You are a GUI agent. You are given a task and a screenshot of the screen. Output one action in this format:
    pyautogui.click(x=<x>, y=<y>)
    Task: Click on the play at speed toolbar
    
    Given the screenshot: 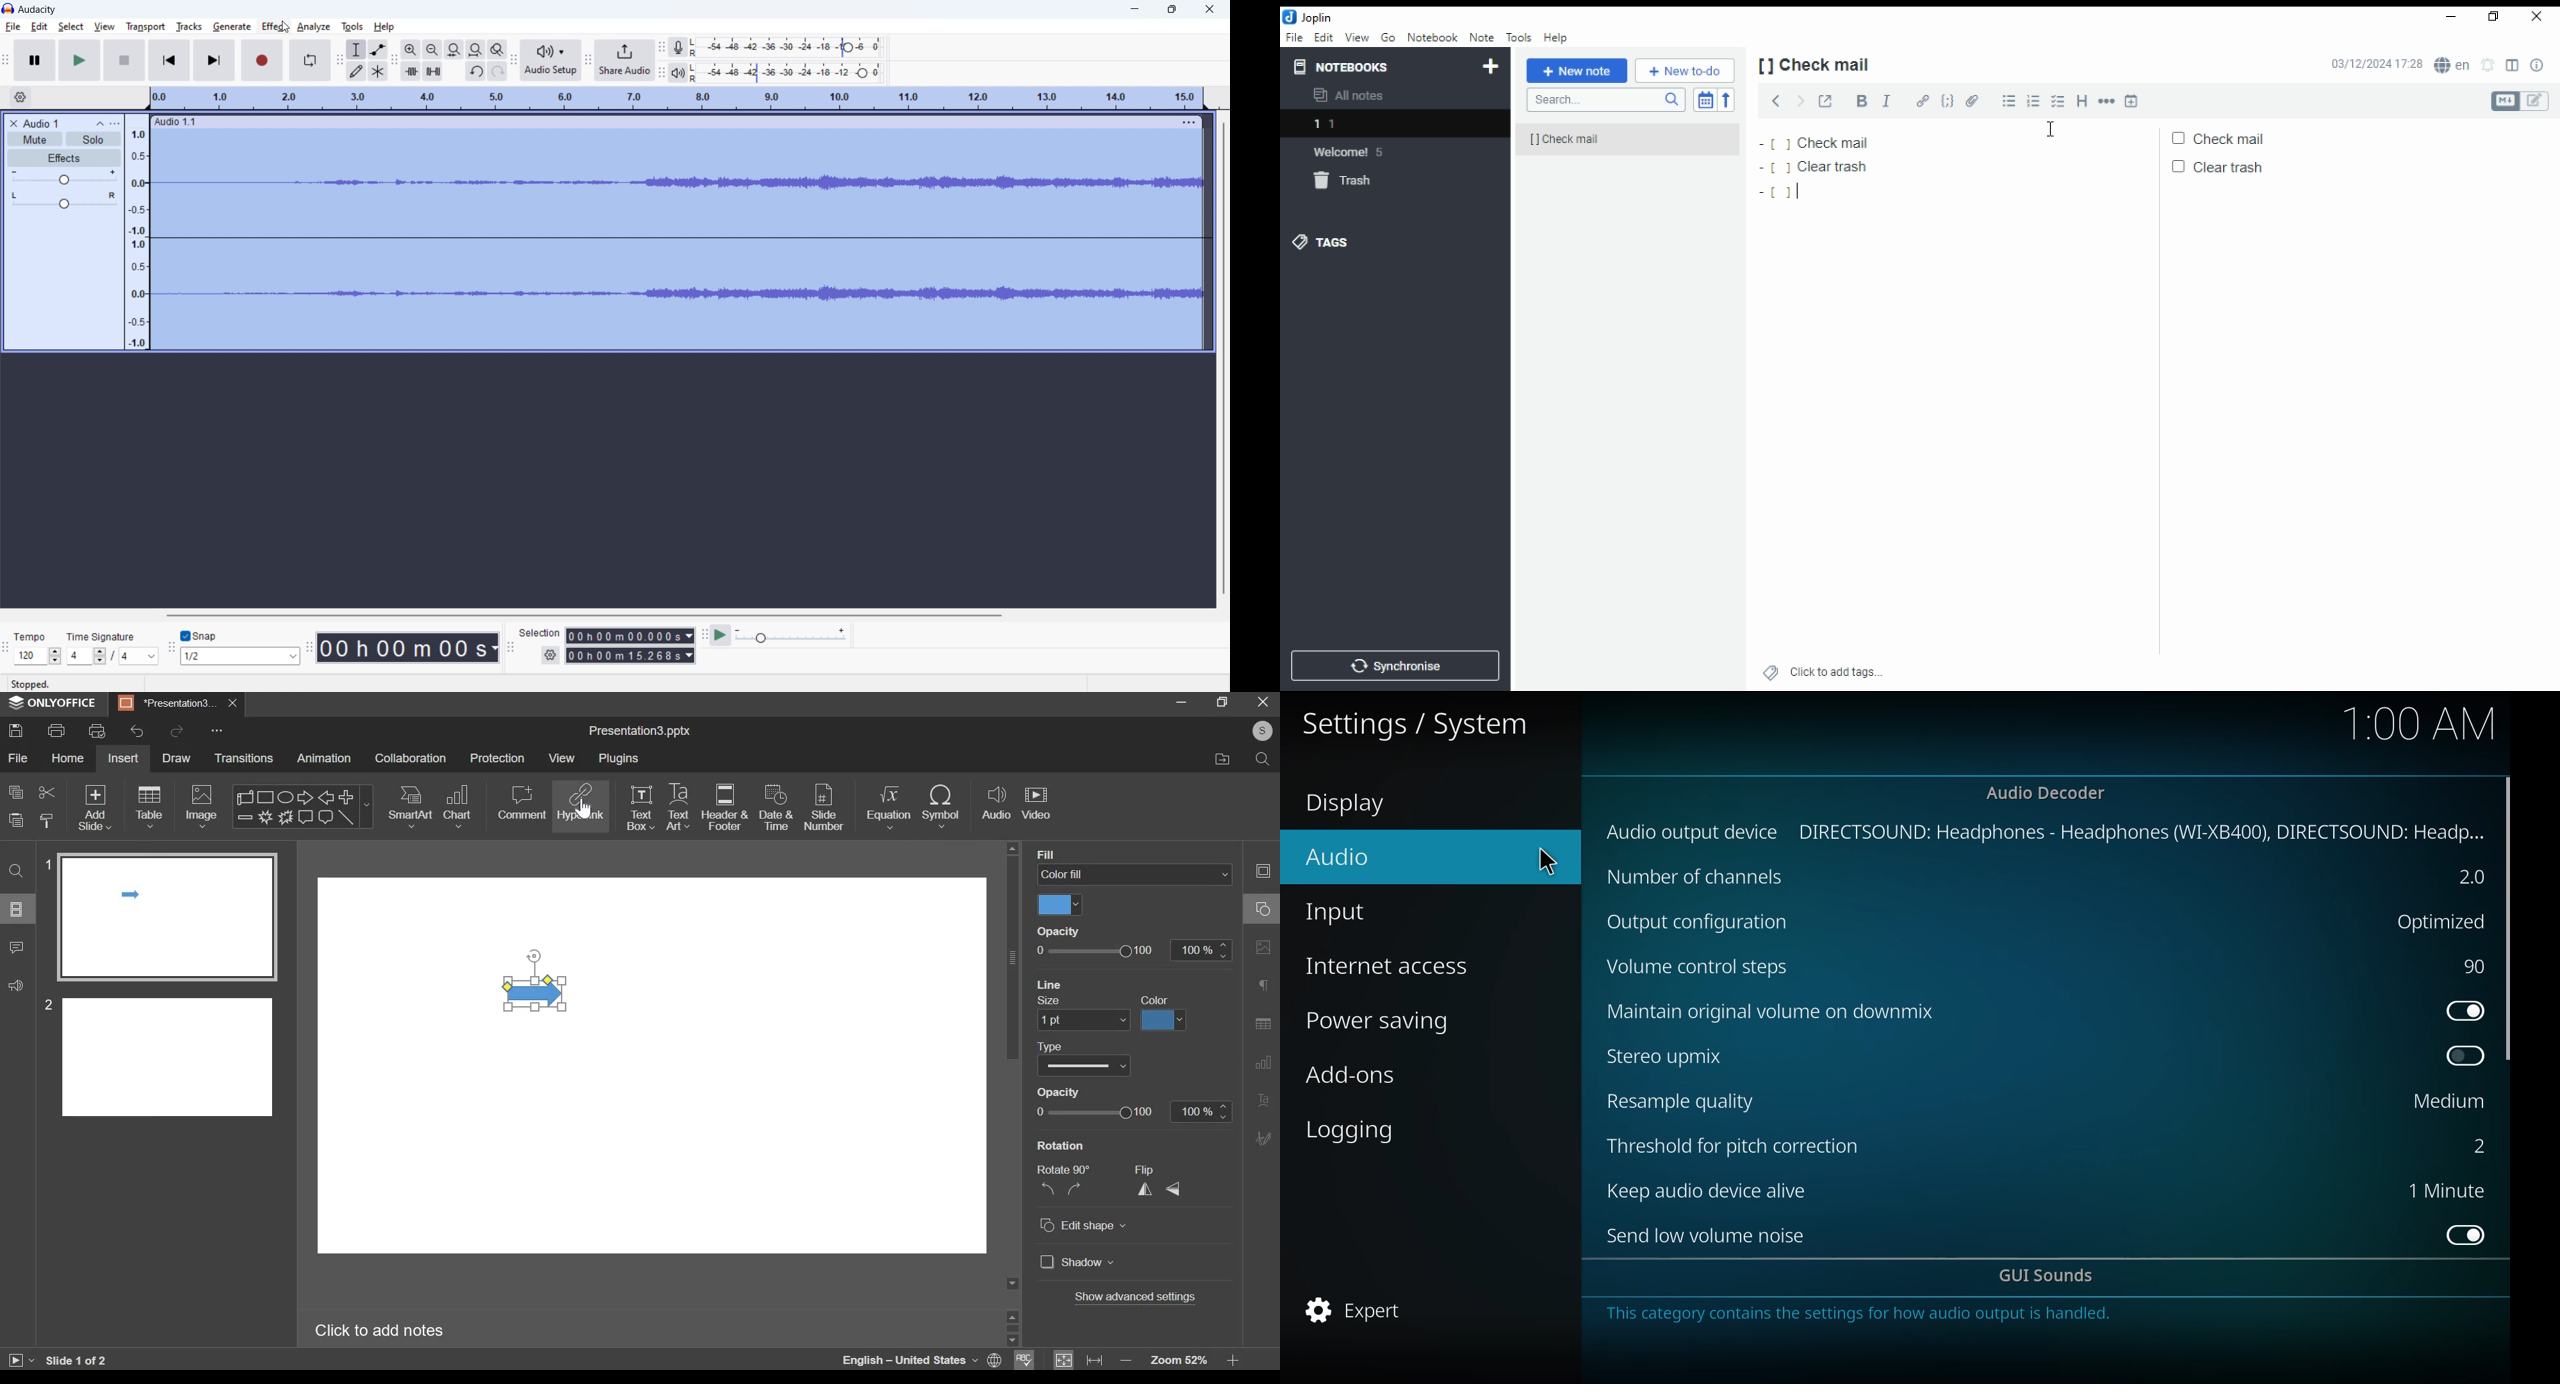 What is the action you would take?
    pyautogui.click(x=704, y=635)
    